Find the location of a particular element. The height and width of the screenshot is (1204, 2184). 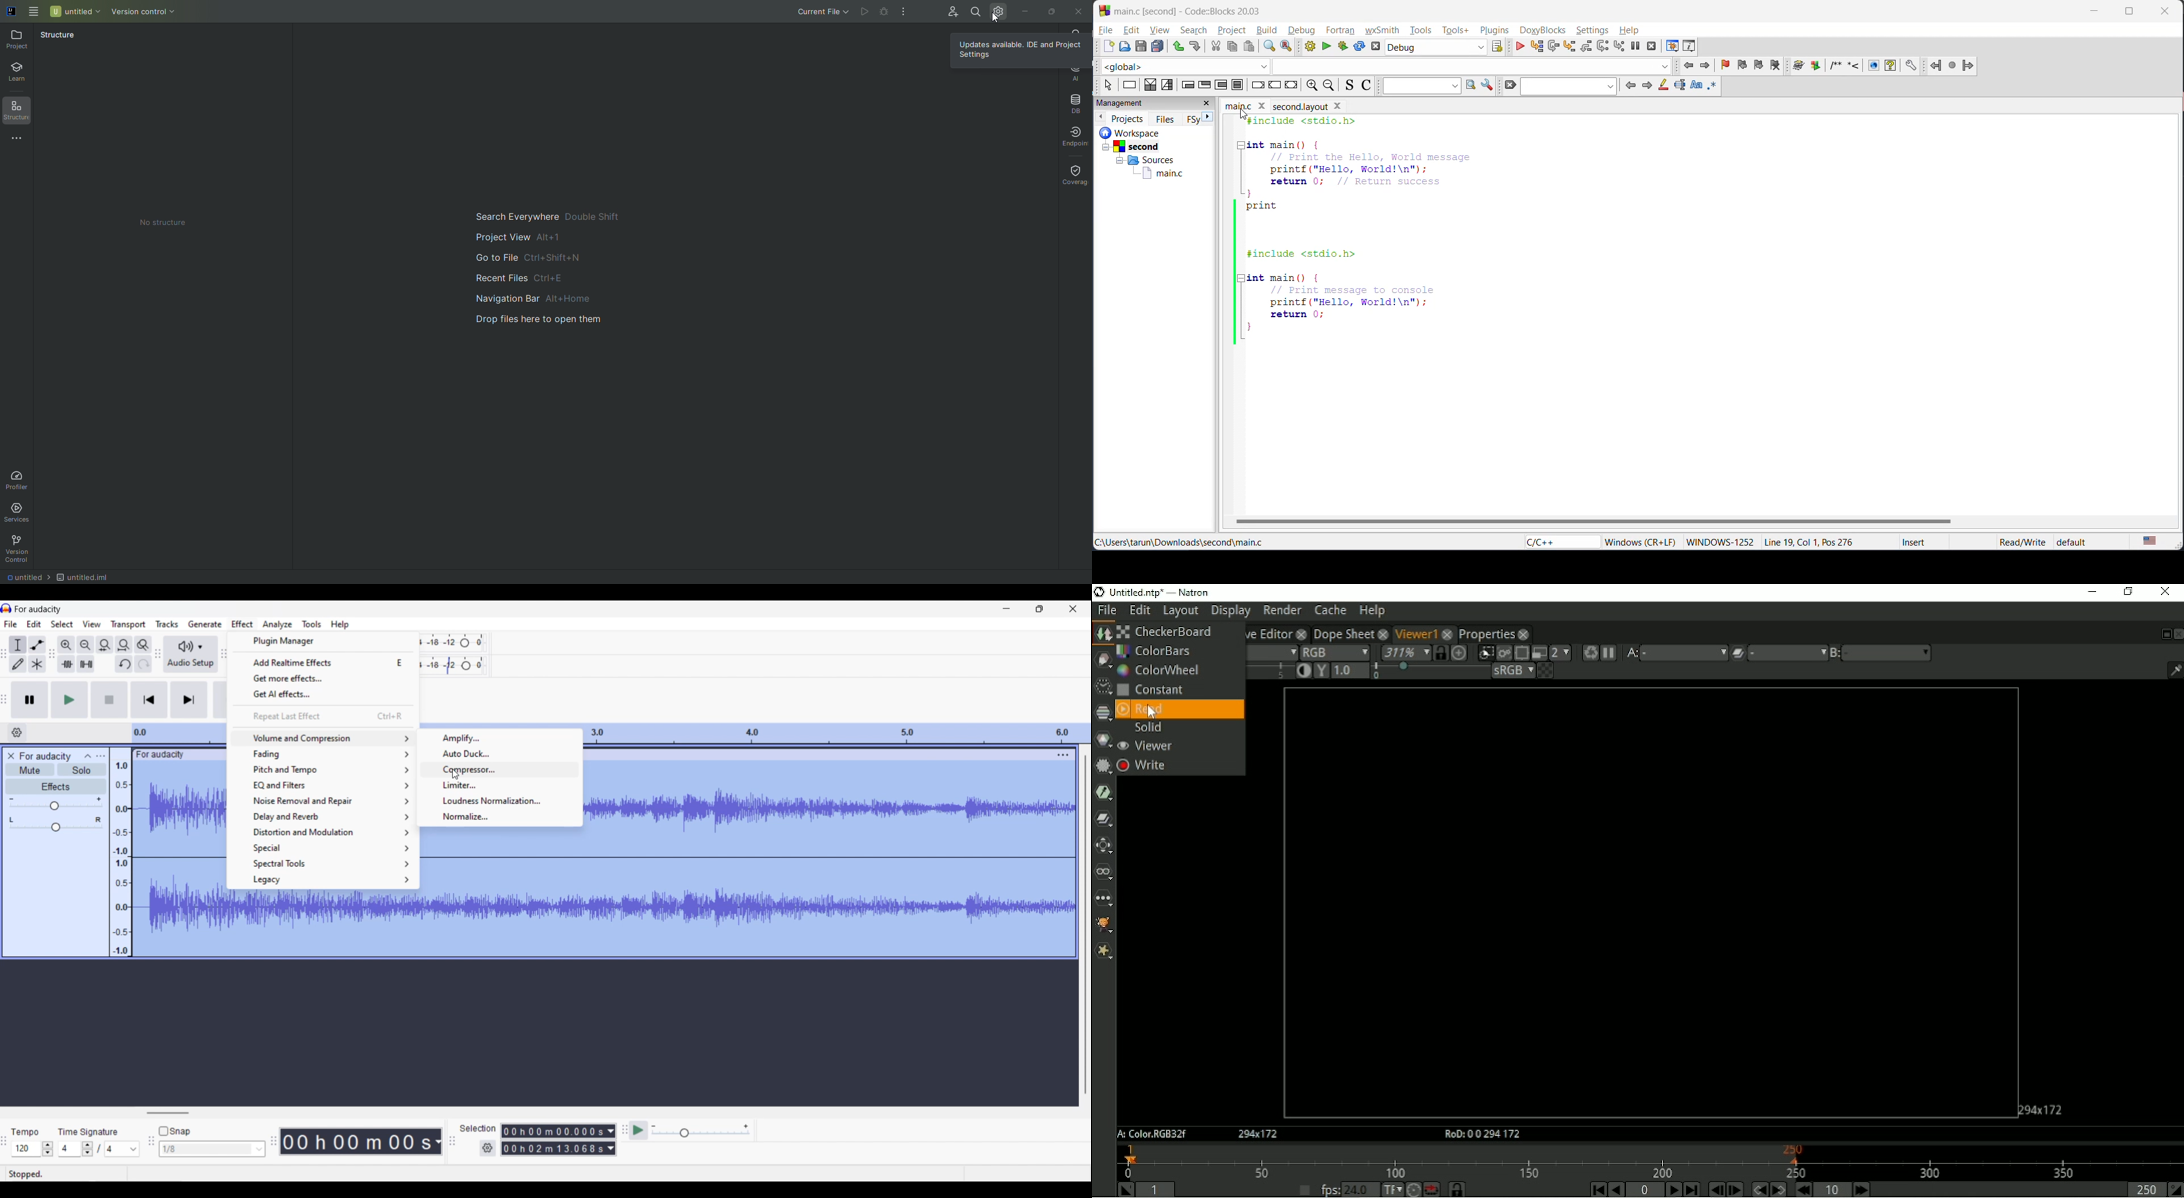

Transport menu is located at coordinates (128, 625).